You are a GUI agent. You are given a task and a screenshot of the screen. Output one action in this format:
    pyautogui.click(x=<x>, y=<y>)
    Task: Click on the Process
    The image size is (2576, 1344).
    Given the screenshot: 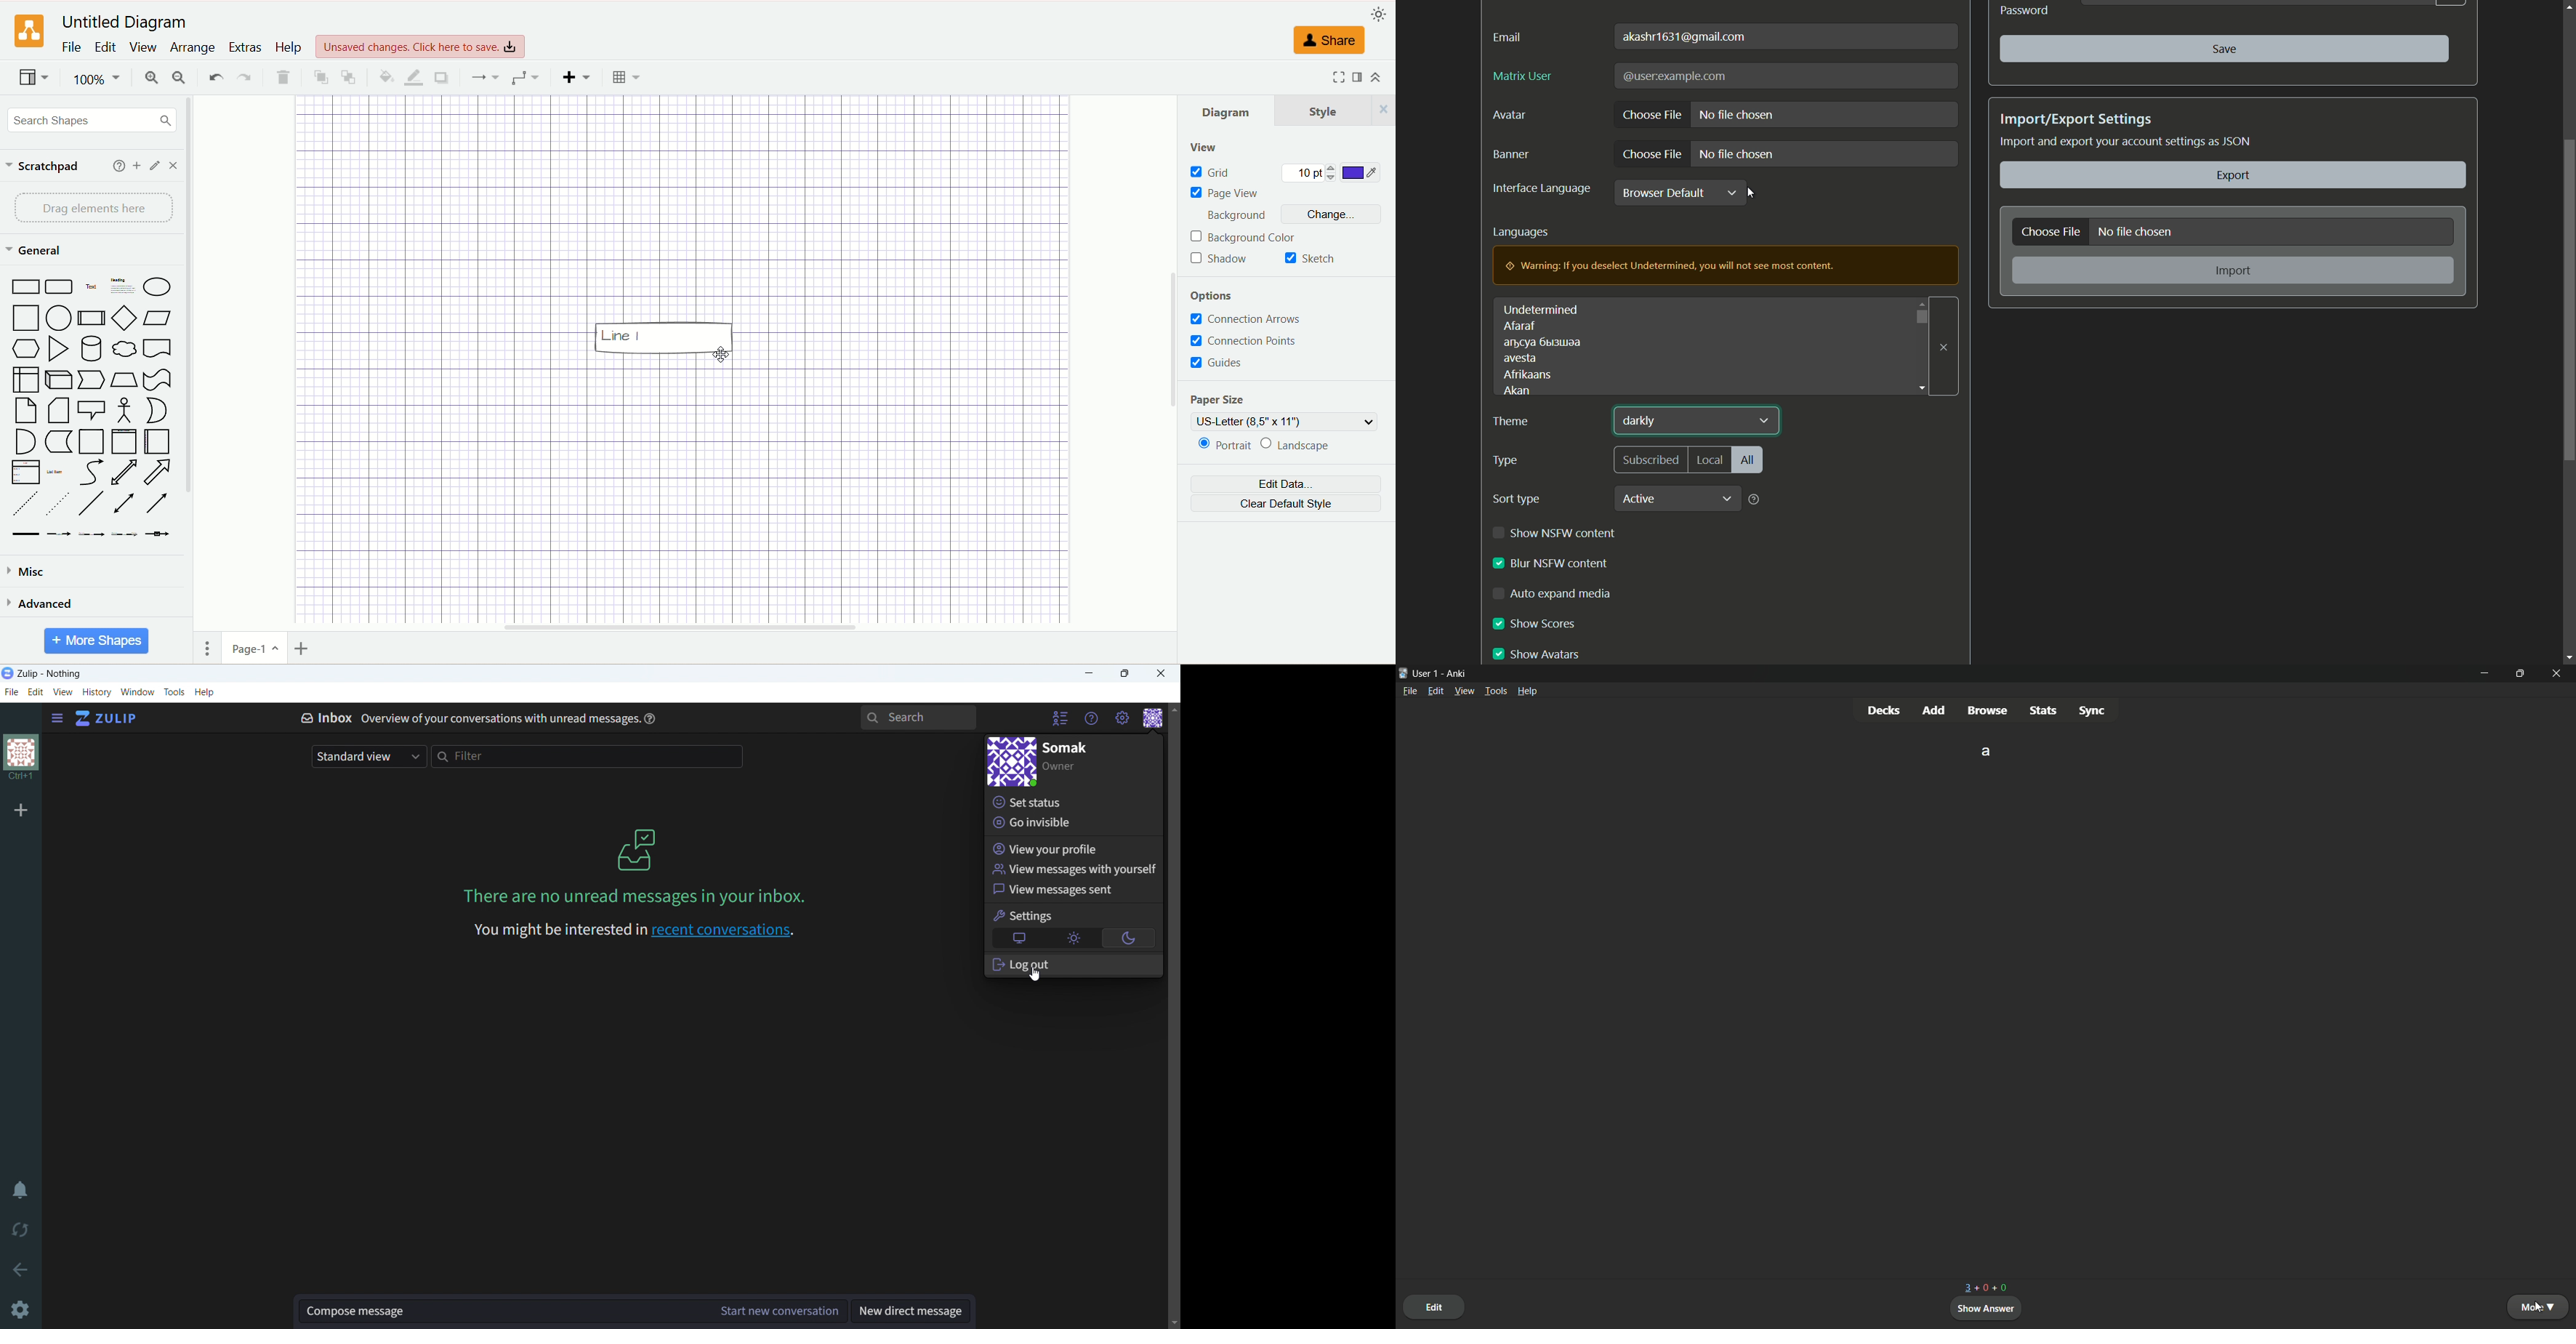 What is the action you would take?
    pyautogui.click(x=90, y=318)
    